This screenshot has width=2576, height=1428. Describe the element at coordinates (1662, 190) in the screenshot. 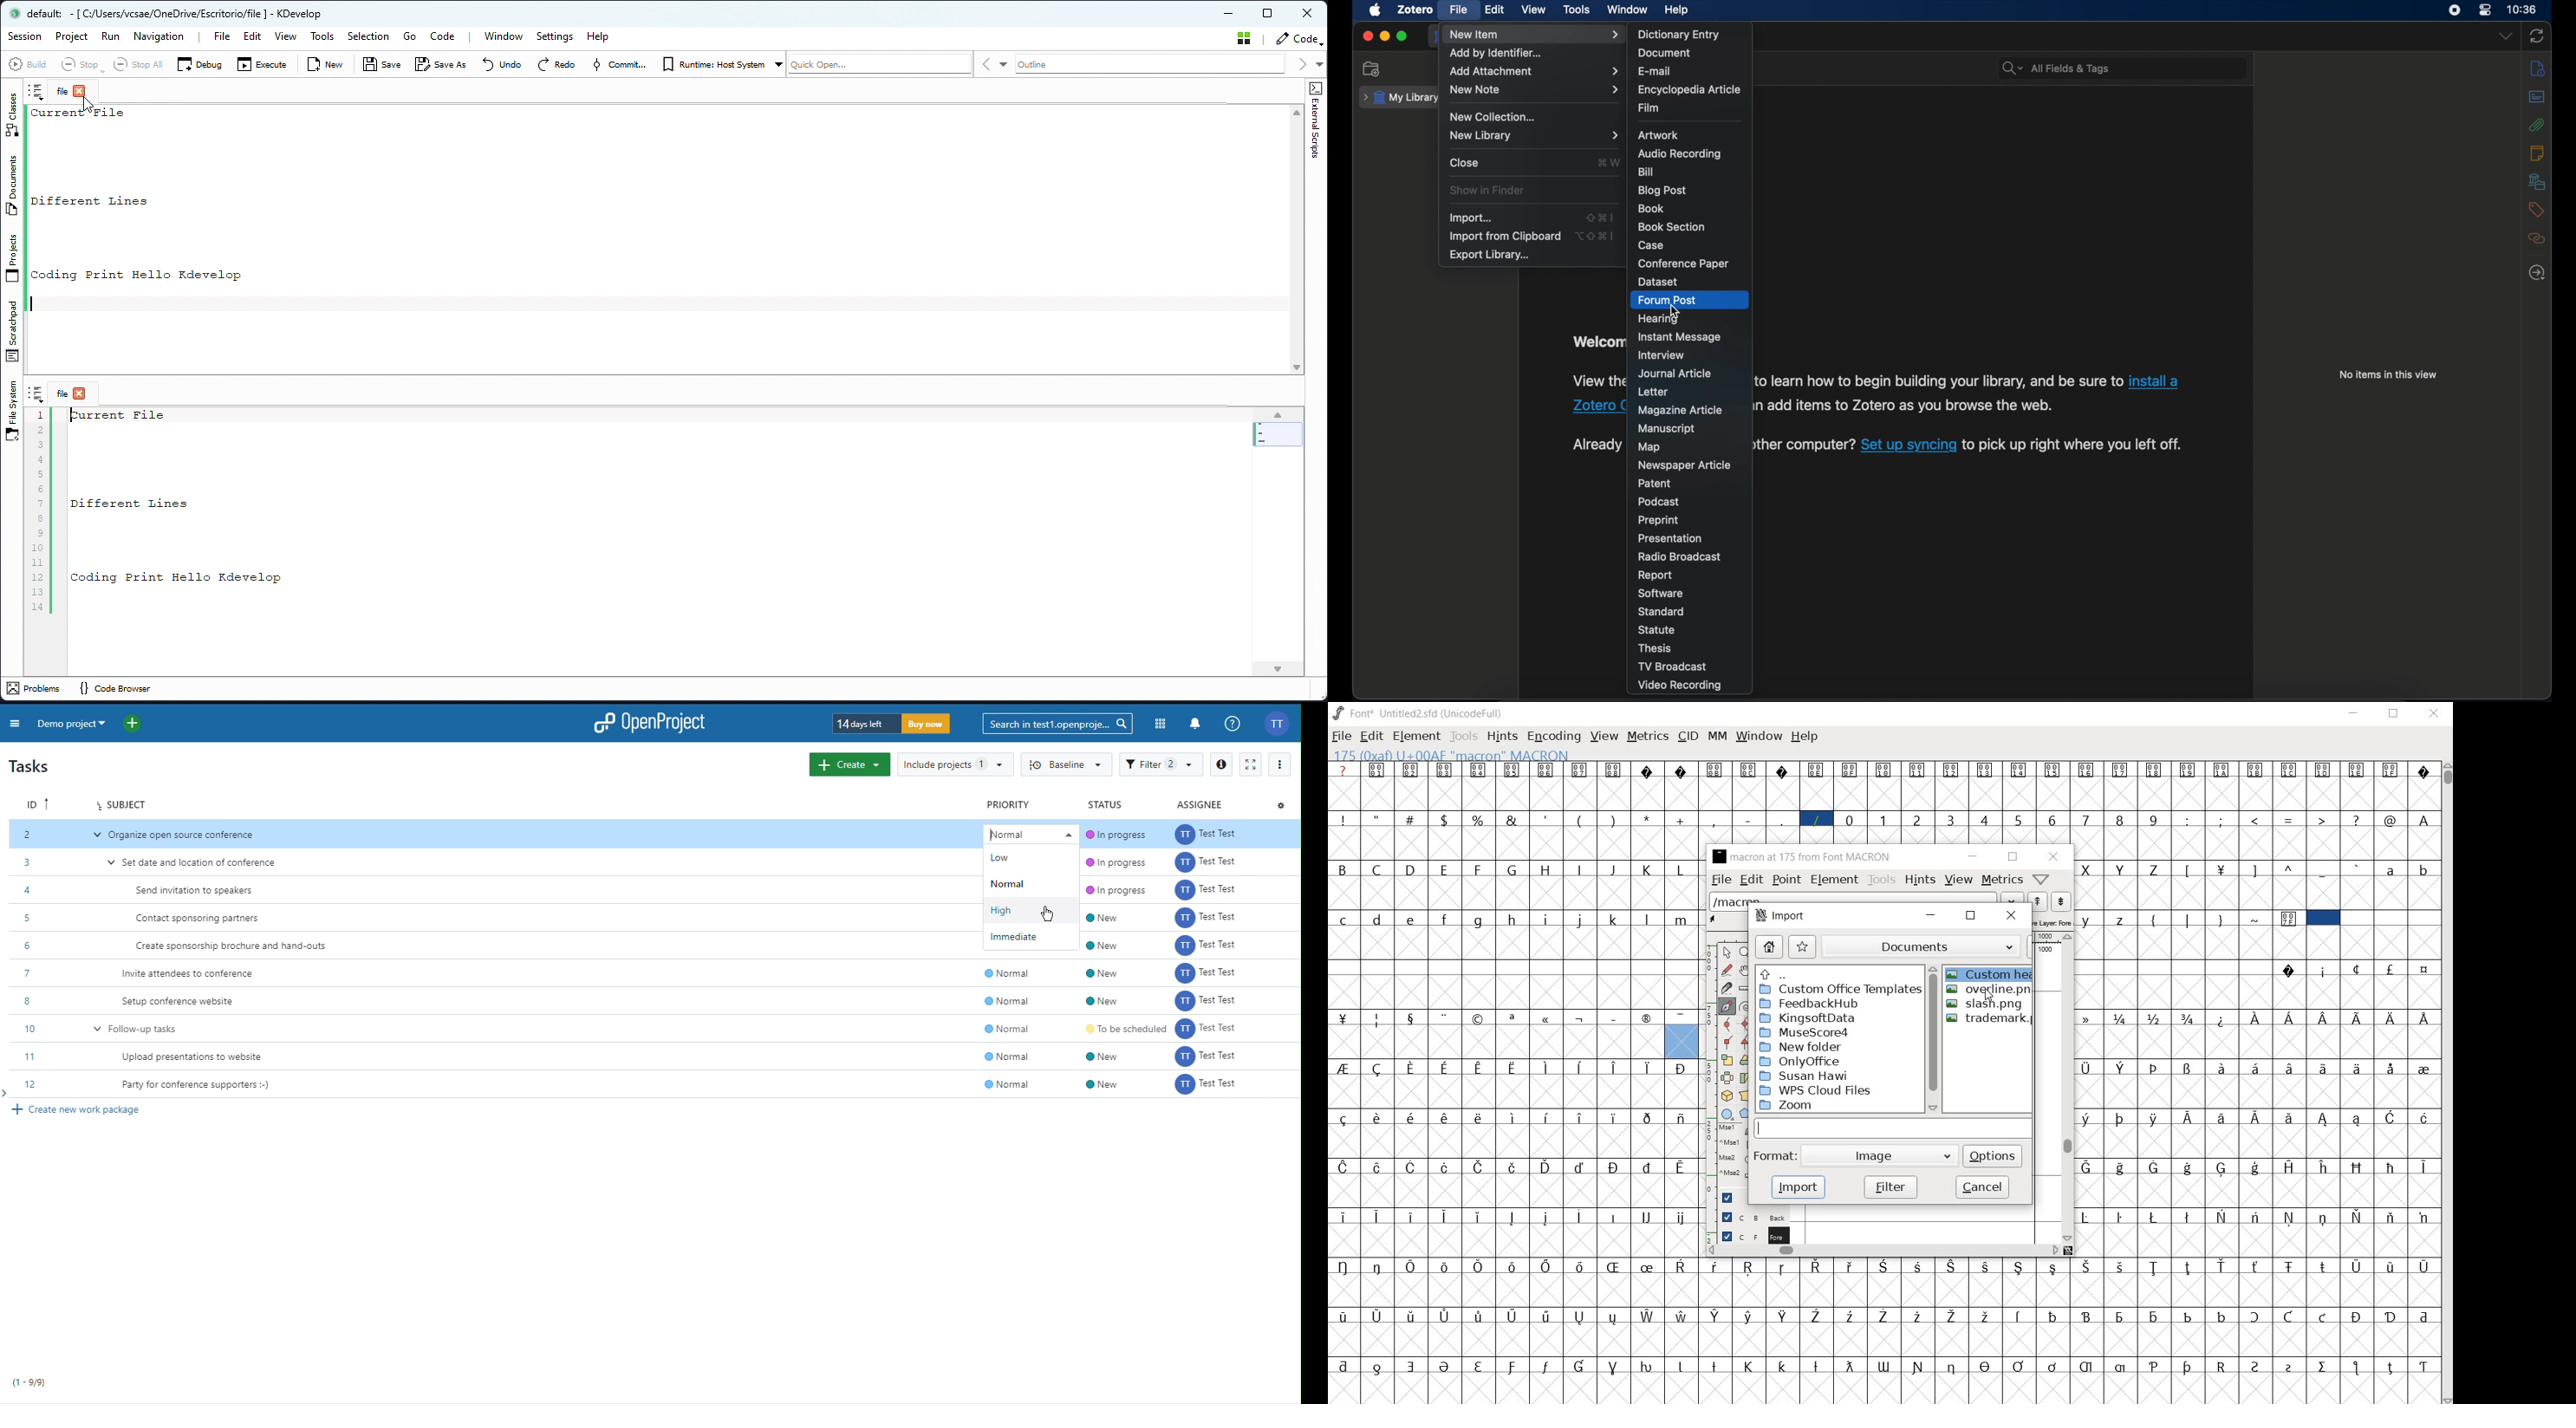

I see `blog post` at that location.